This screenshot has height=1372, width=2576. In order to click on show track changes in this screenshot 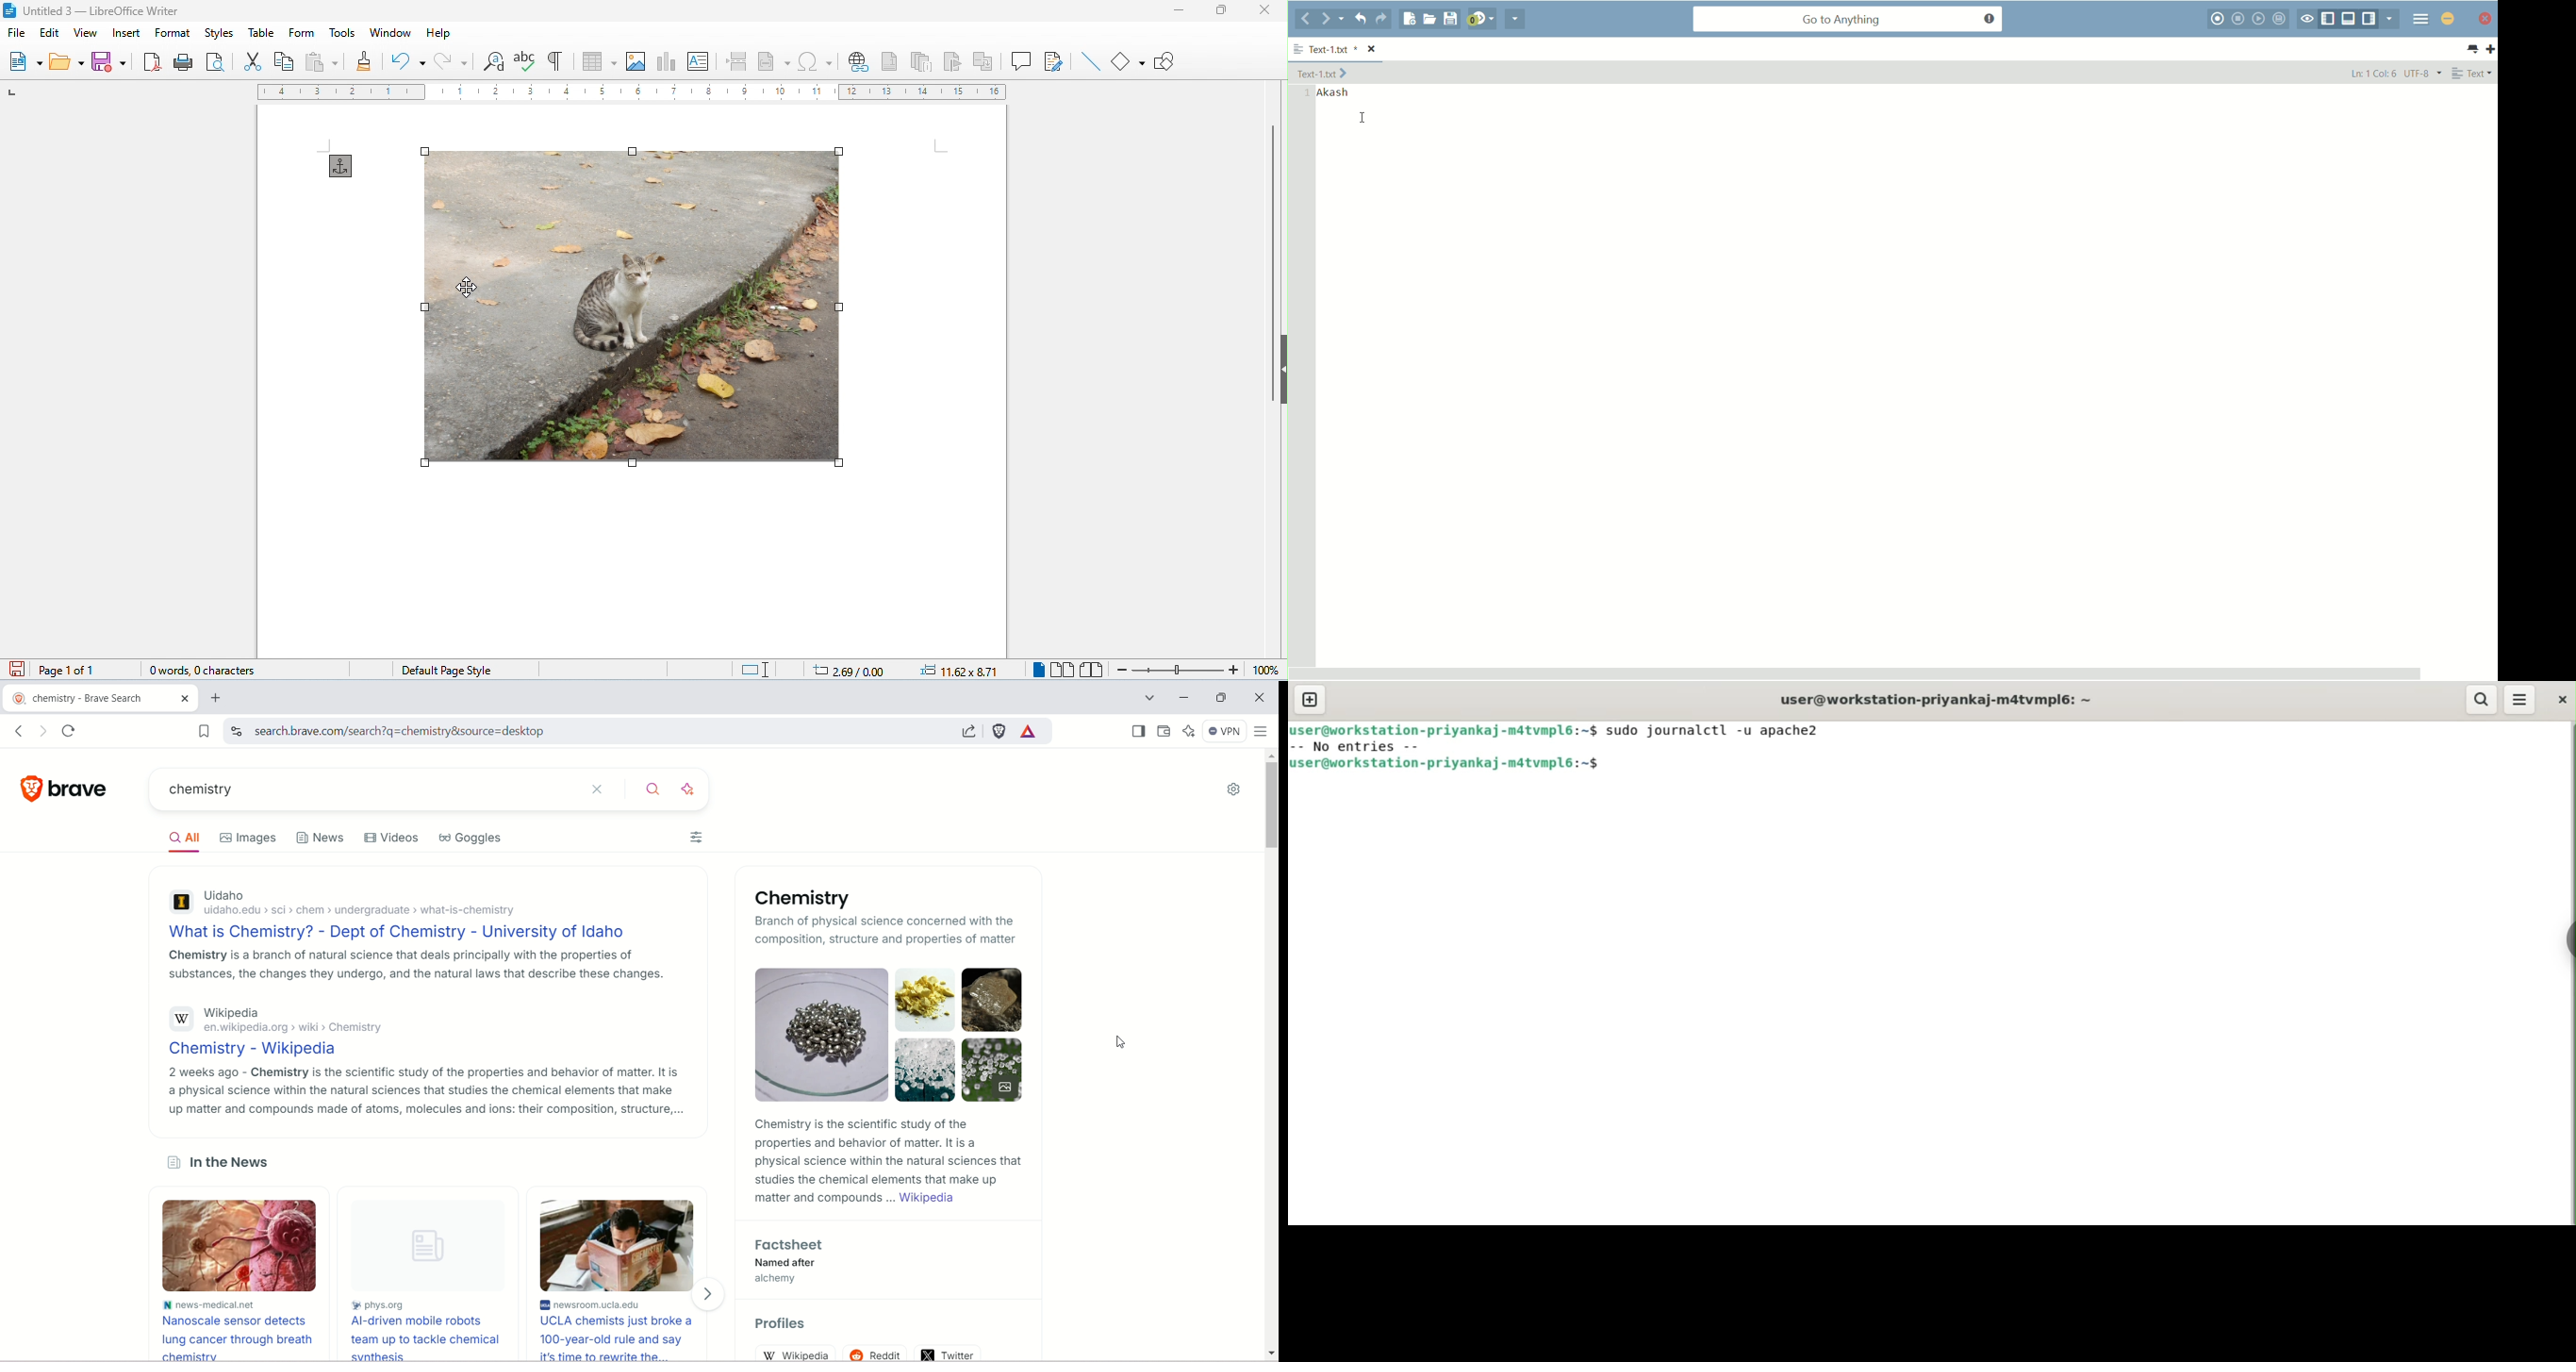, I will do `click(1054, 61)`.